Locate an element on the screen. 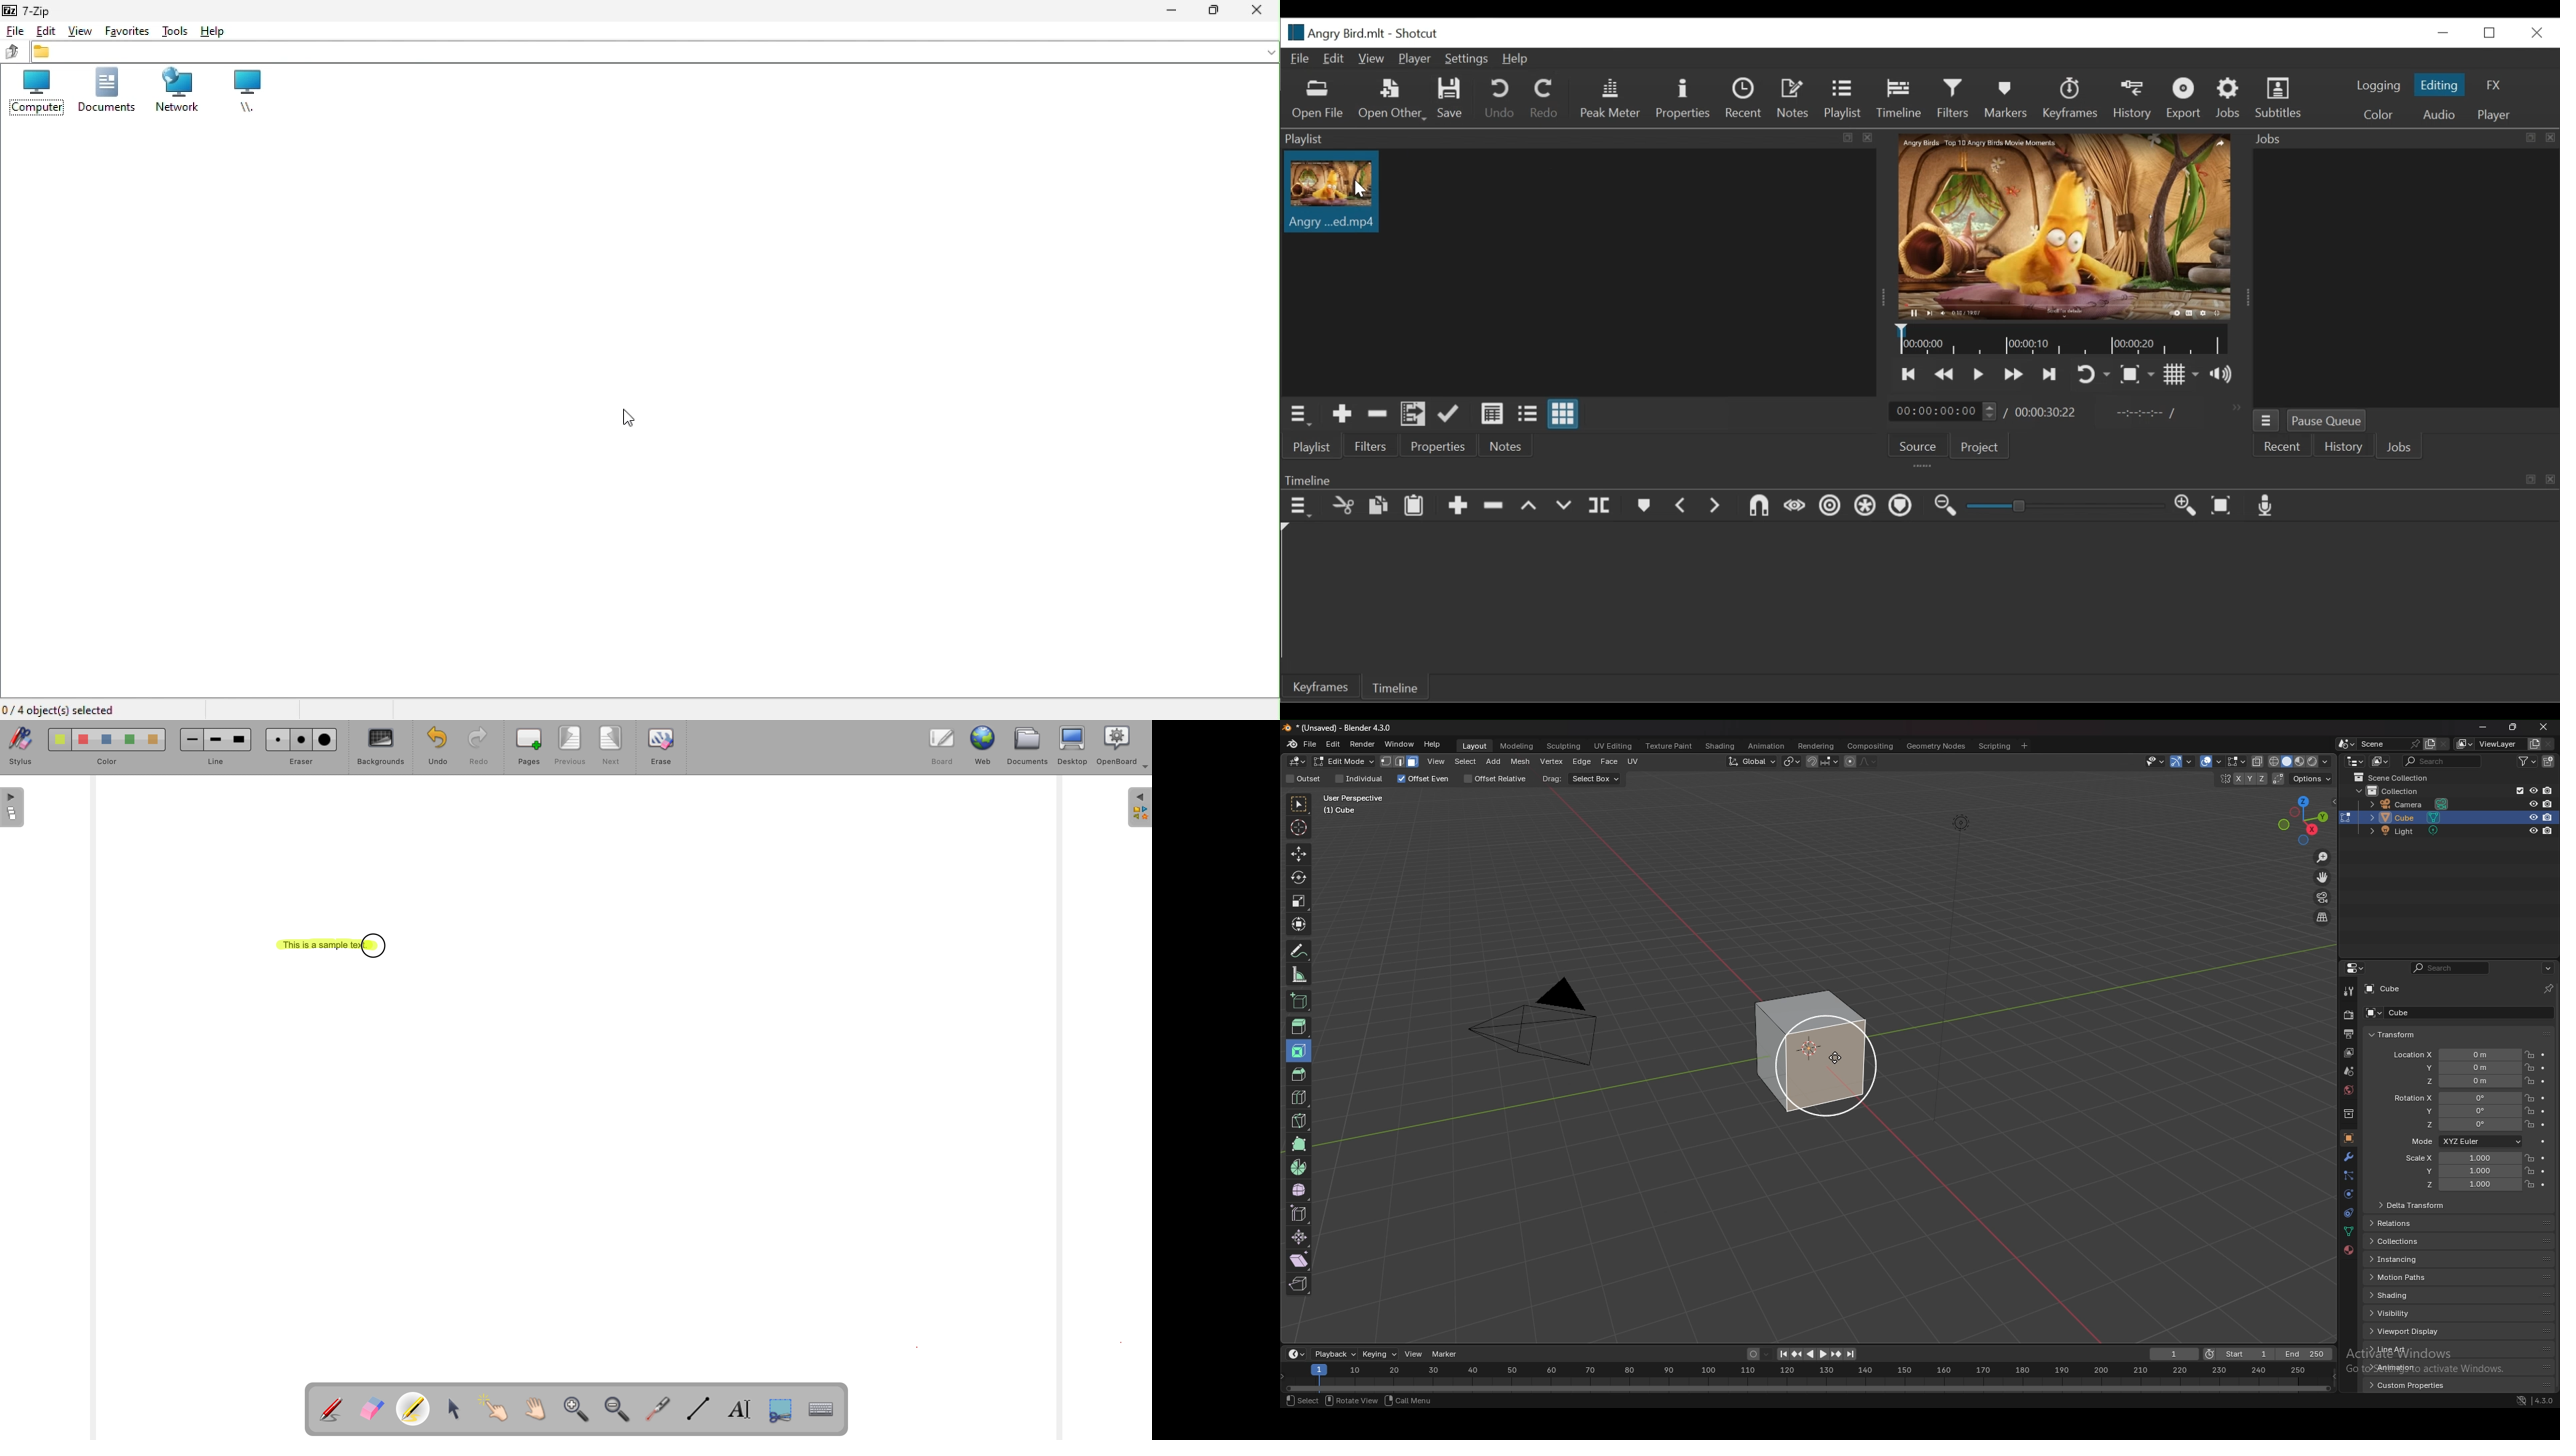 The height and width of the screenshot is (1456, 2576). use a preset viewpoint is located at coordinates (2305, 819).